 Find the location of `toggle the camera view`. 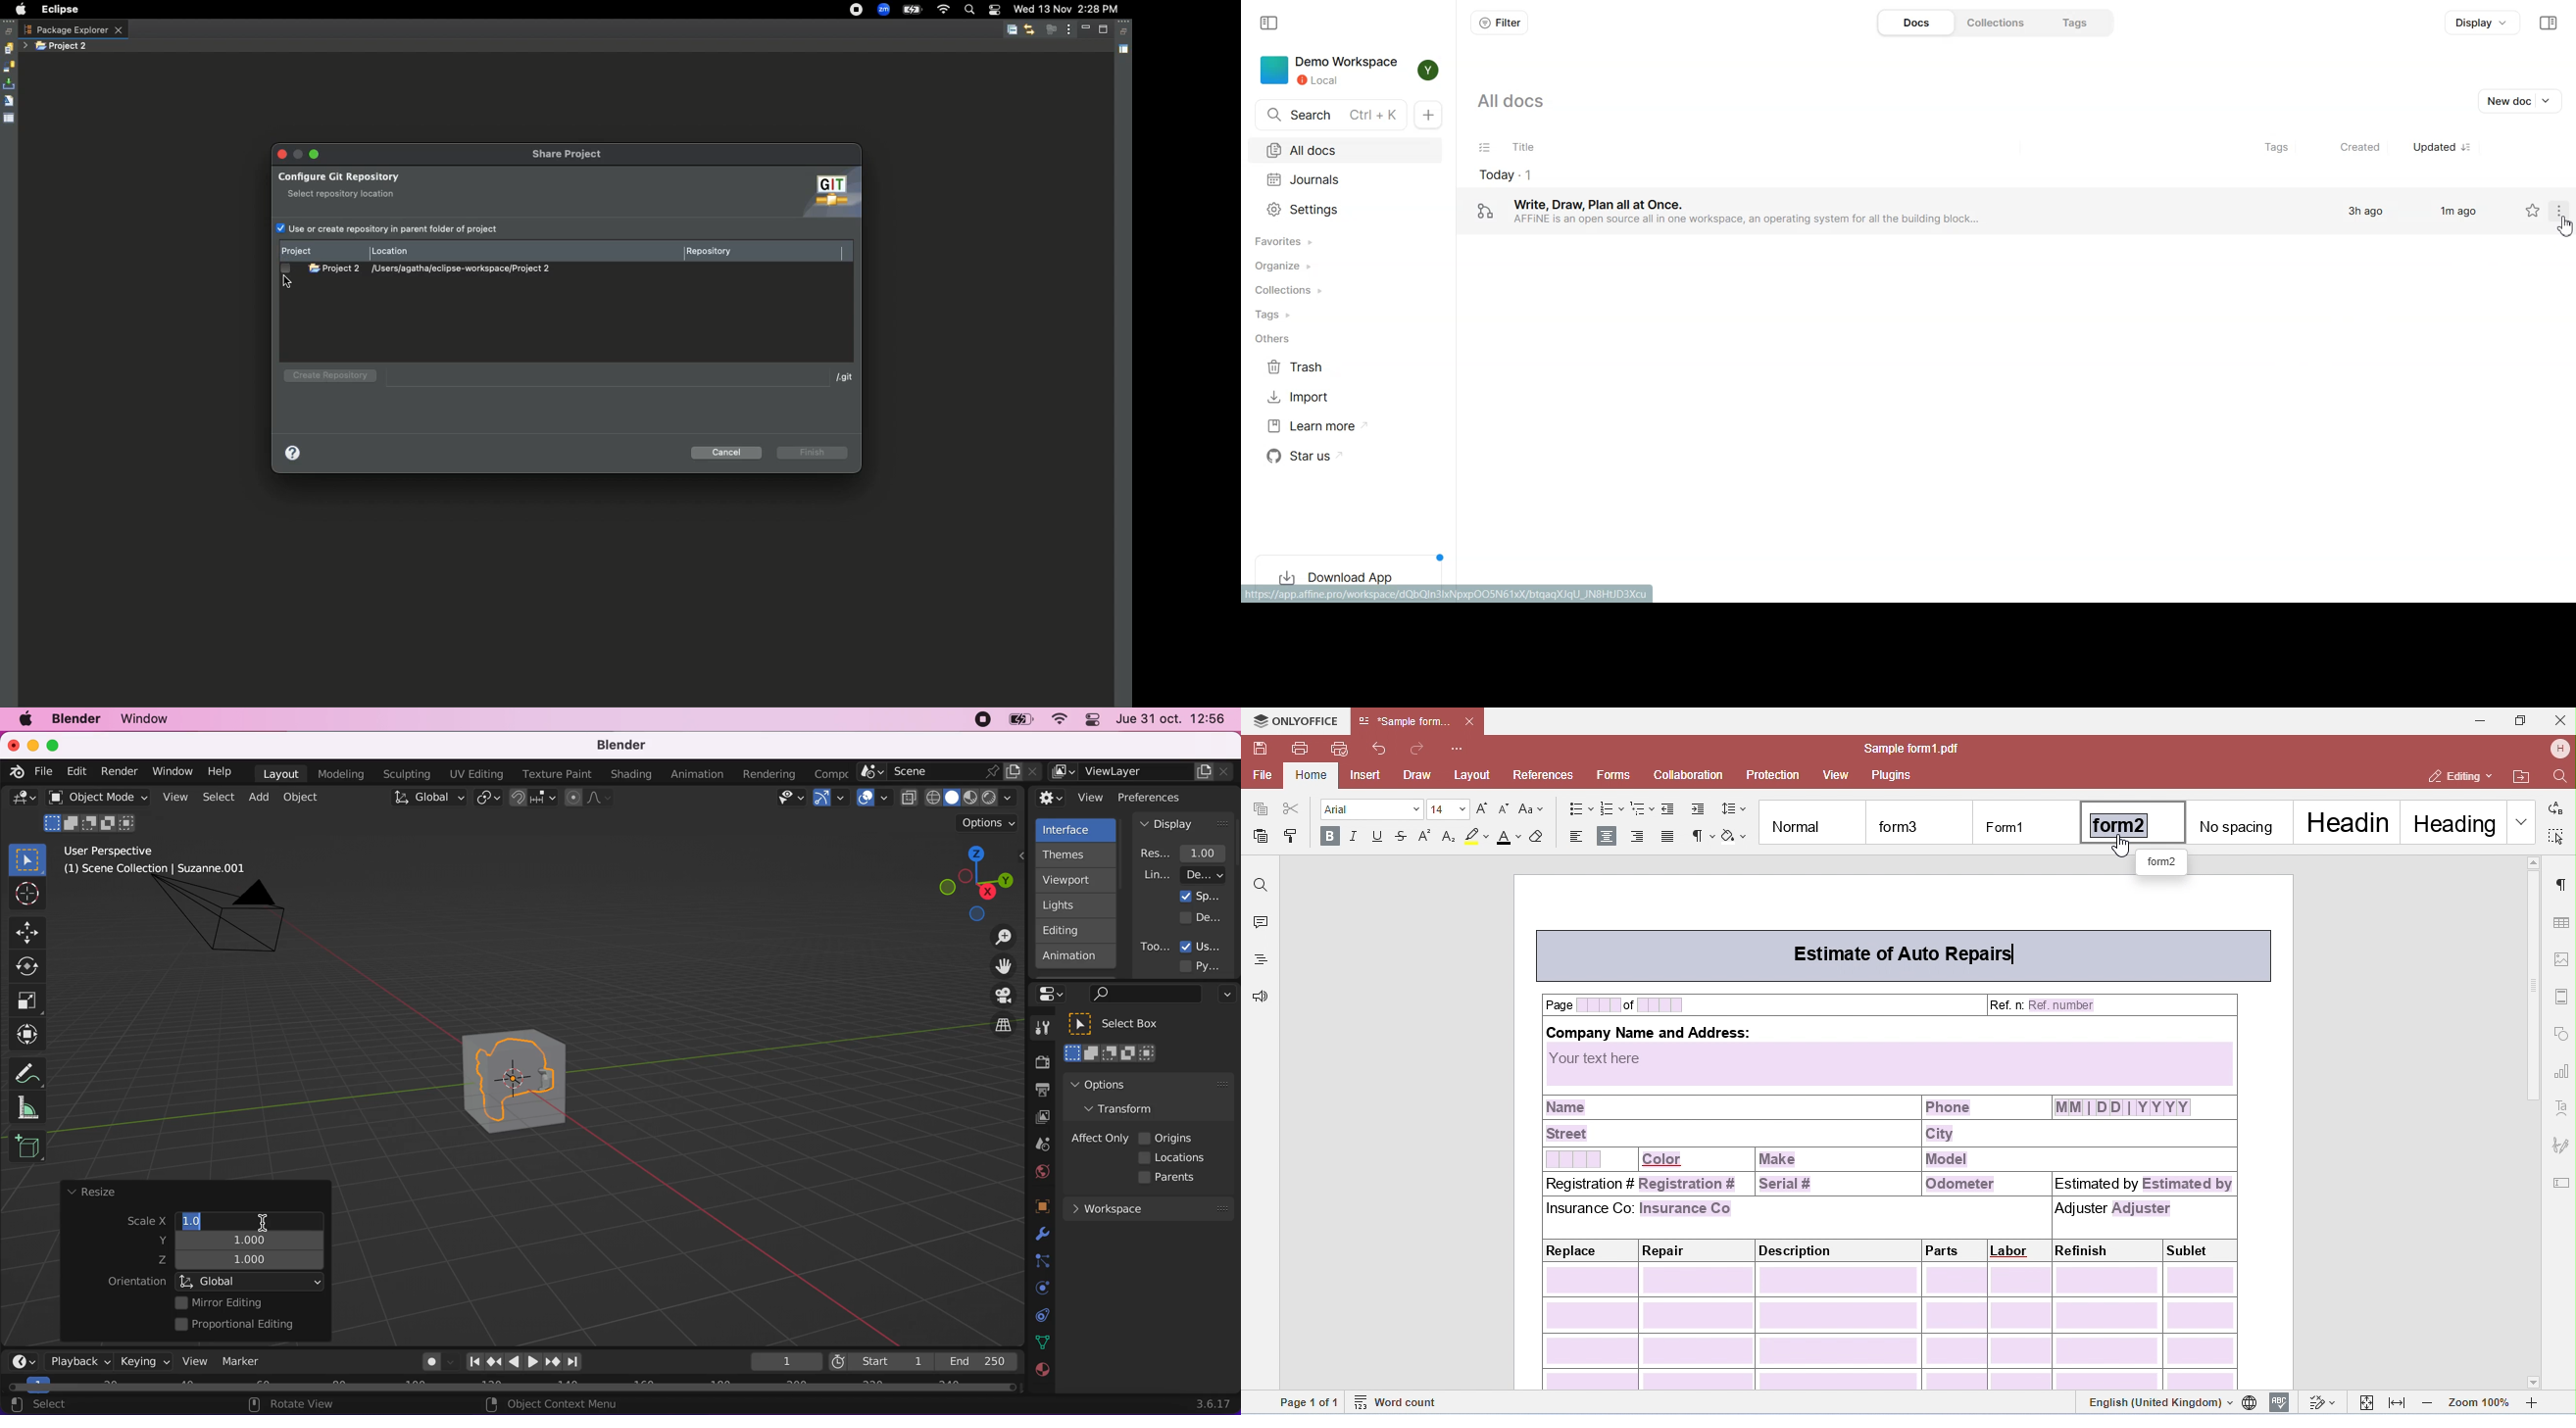

toggle the camera view is located at coordinates (997, 996).